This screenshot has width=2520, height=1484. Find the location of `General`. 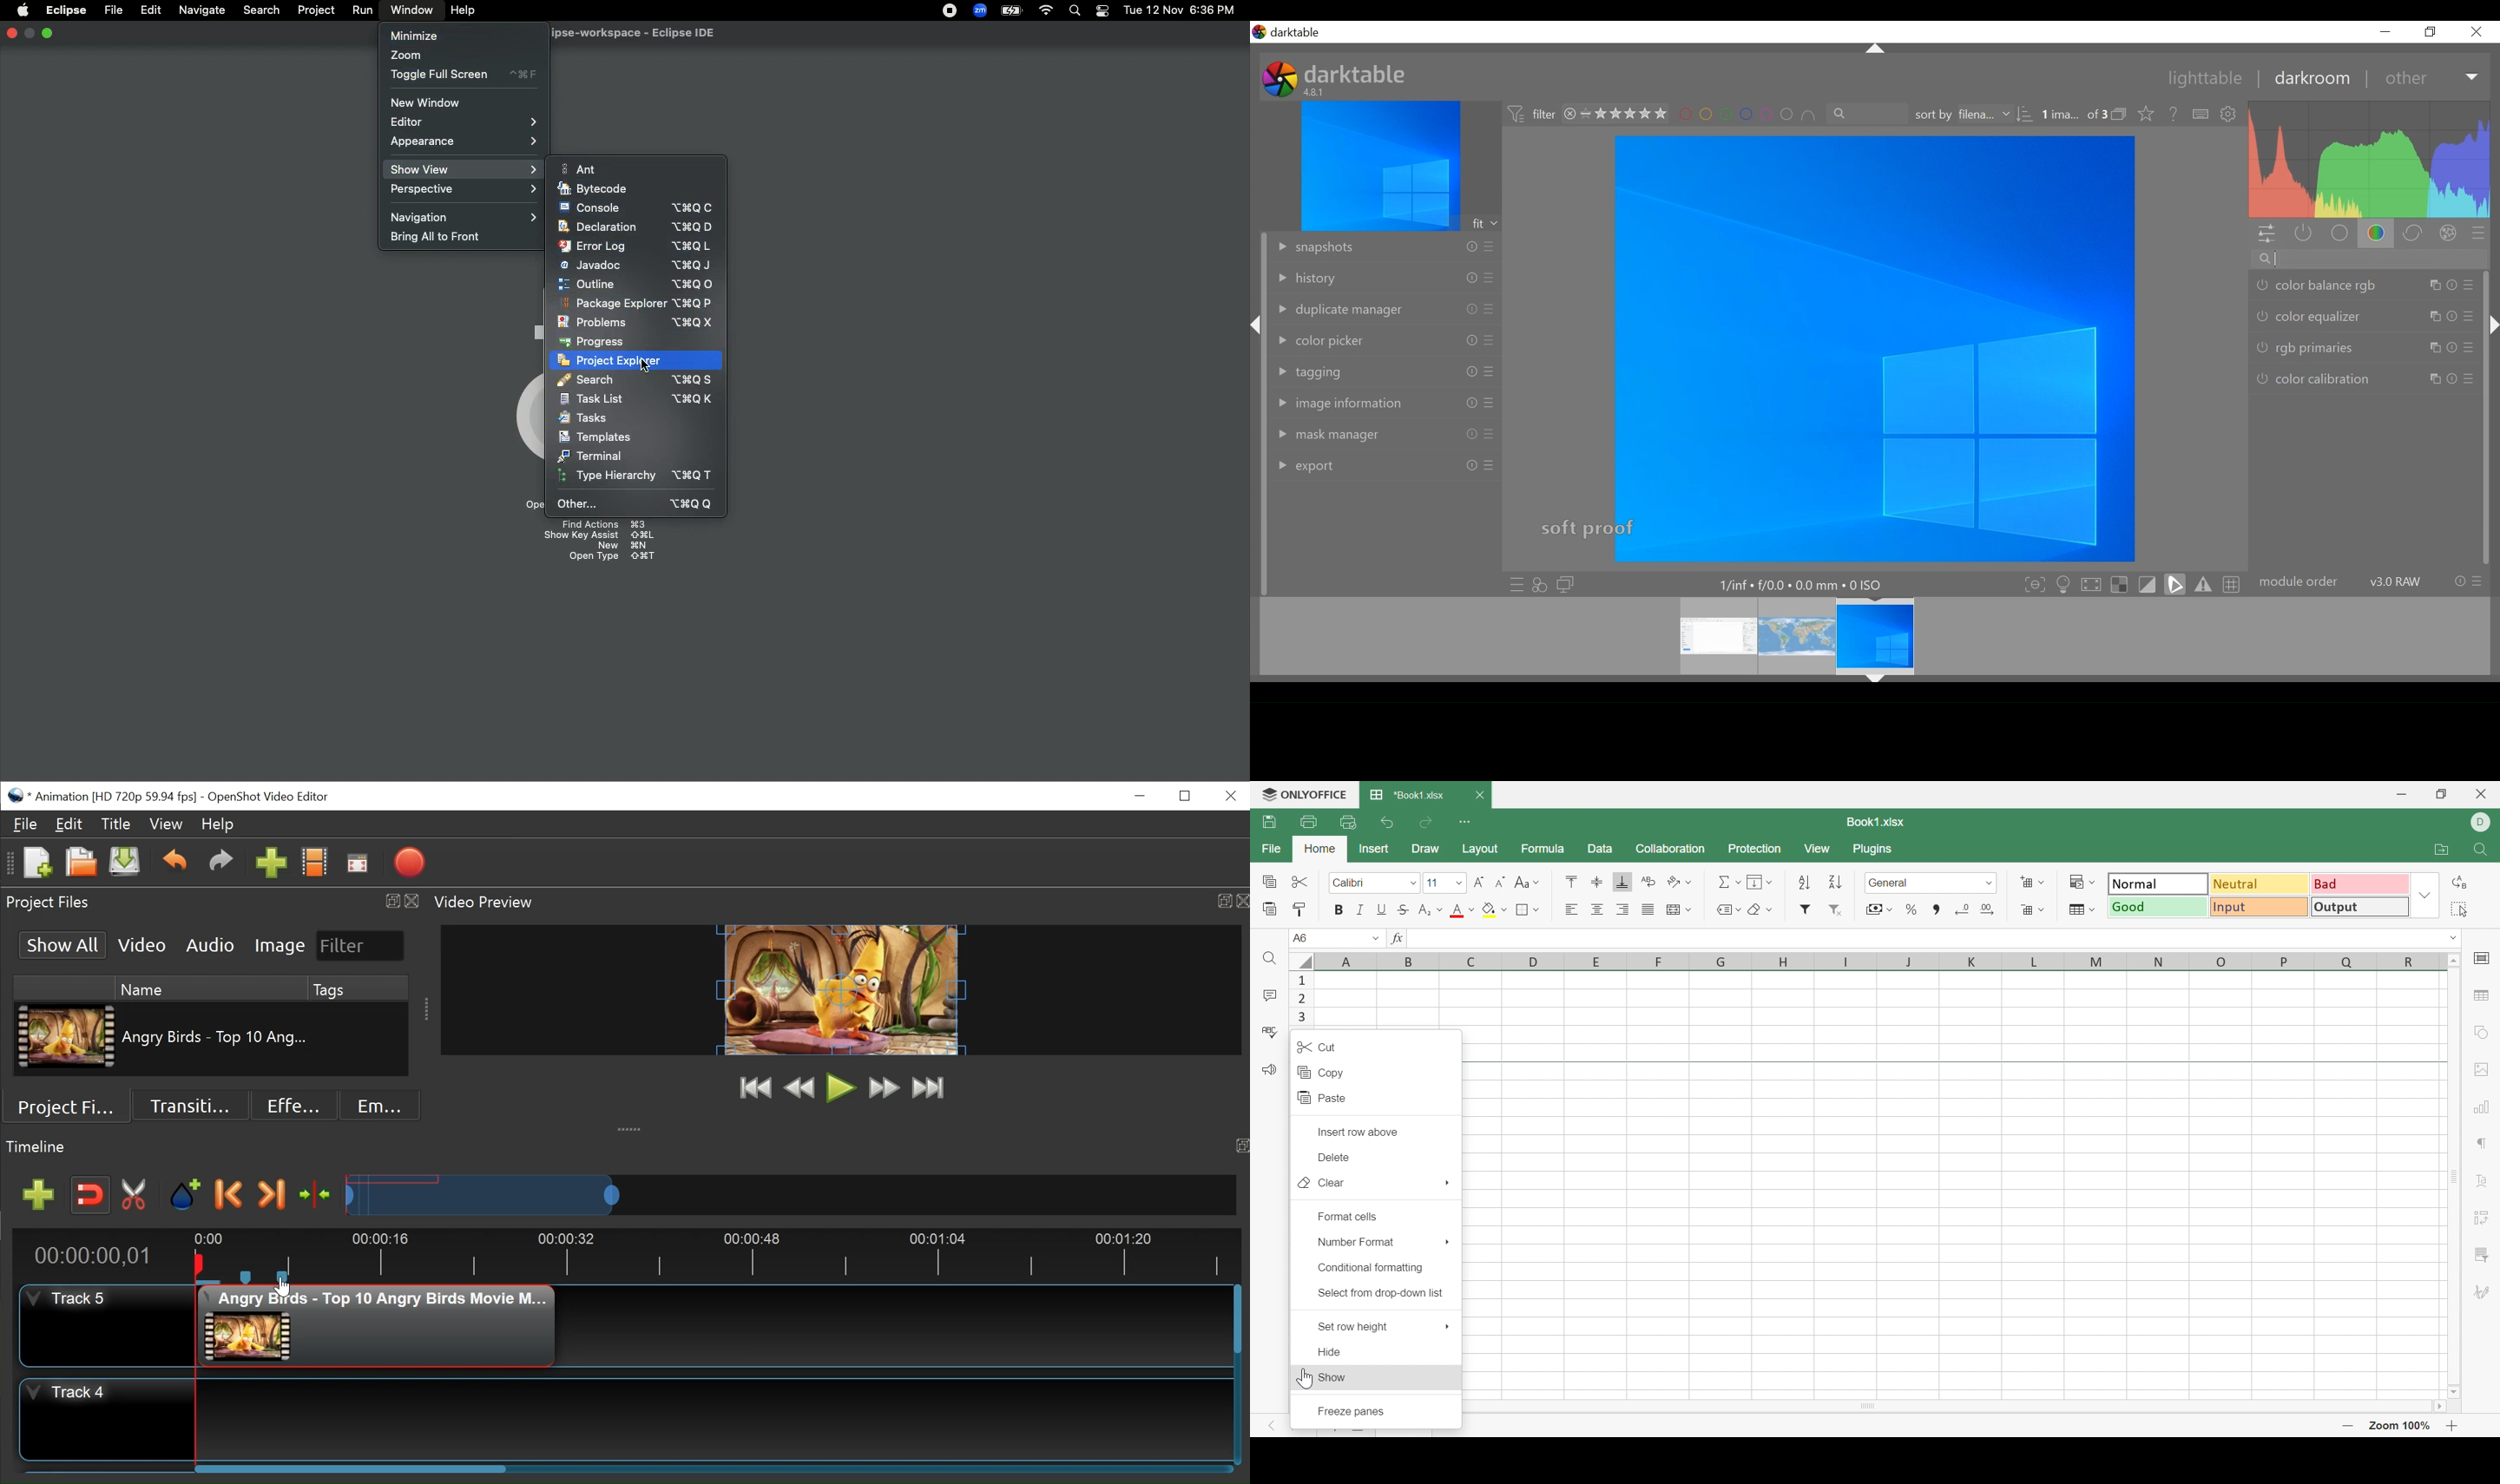

General is located at coordinates (1889, 883).